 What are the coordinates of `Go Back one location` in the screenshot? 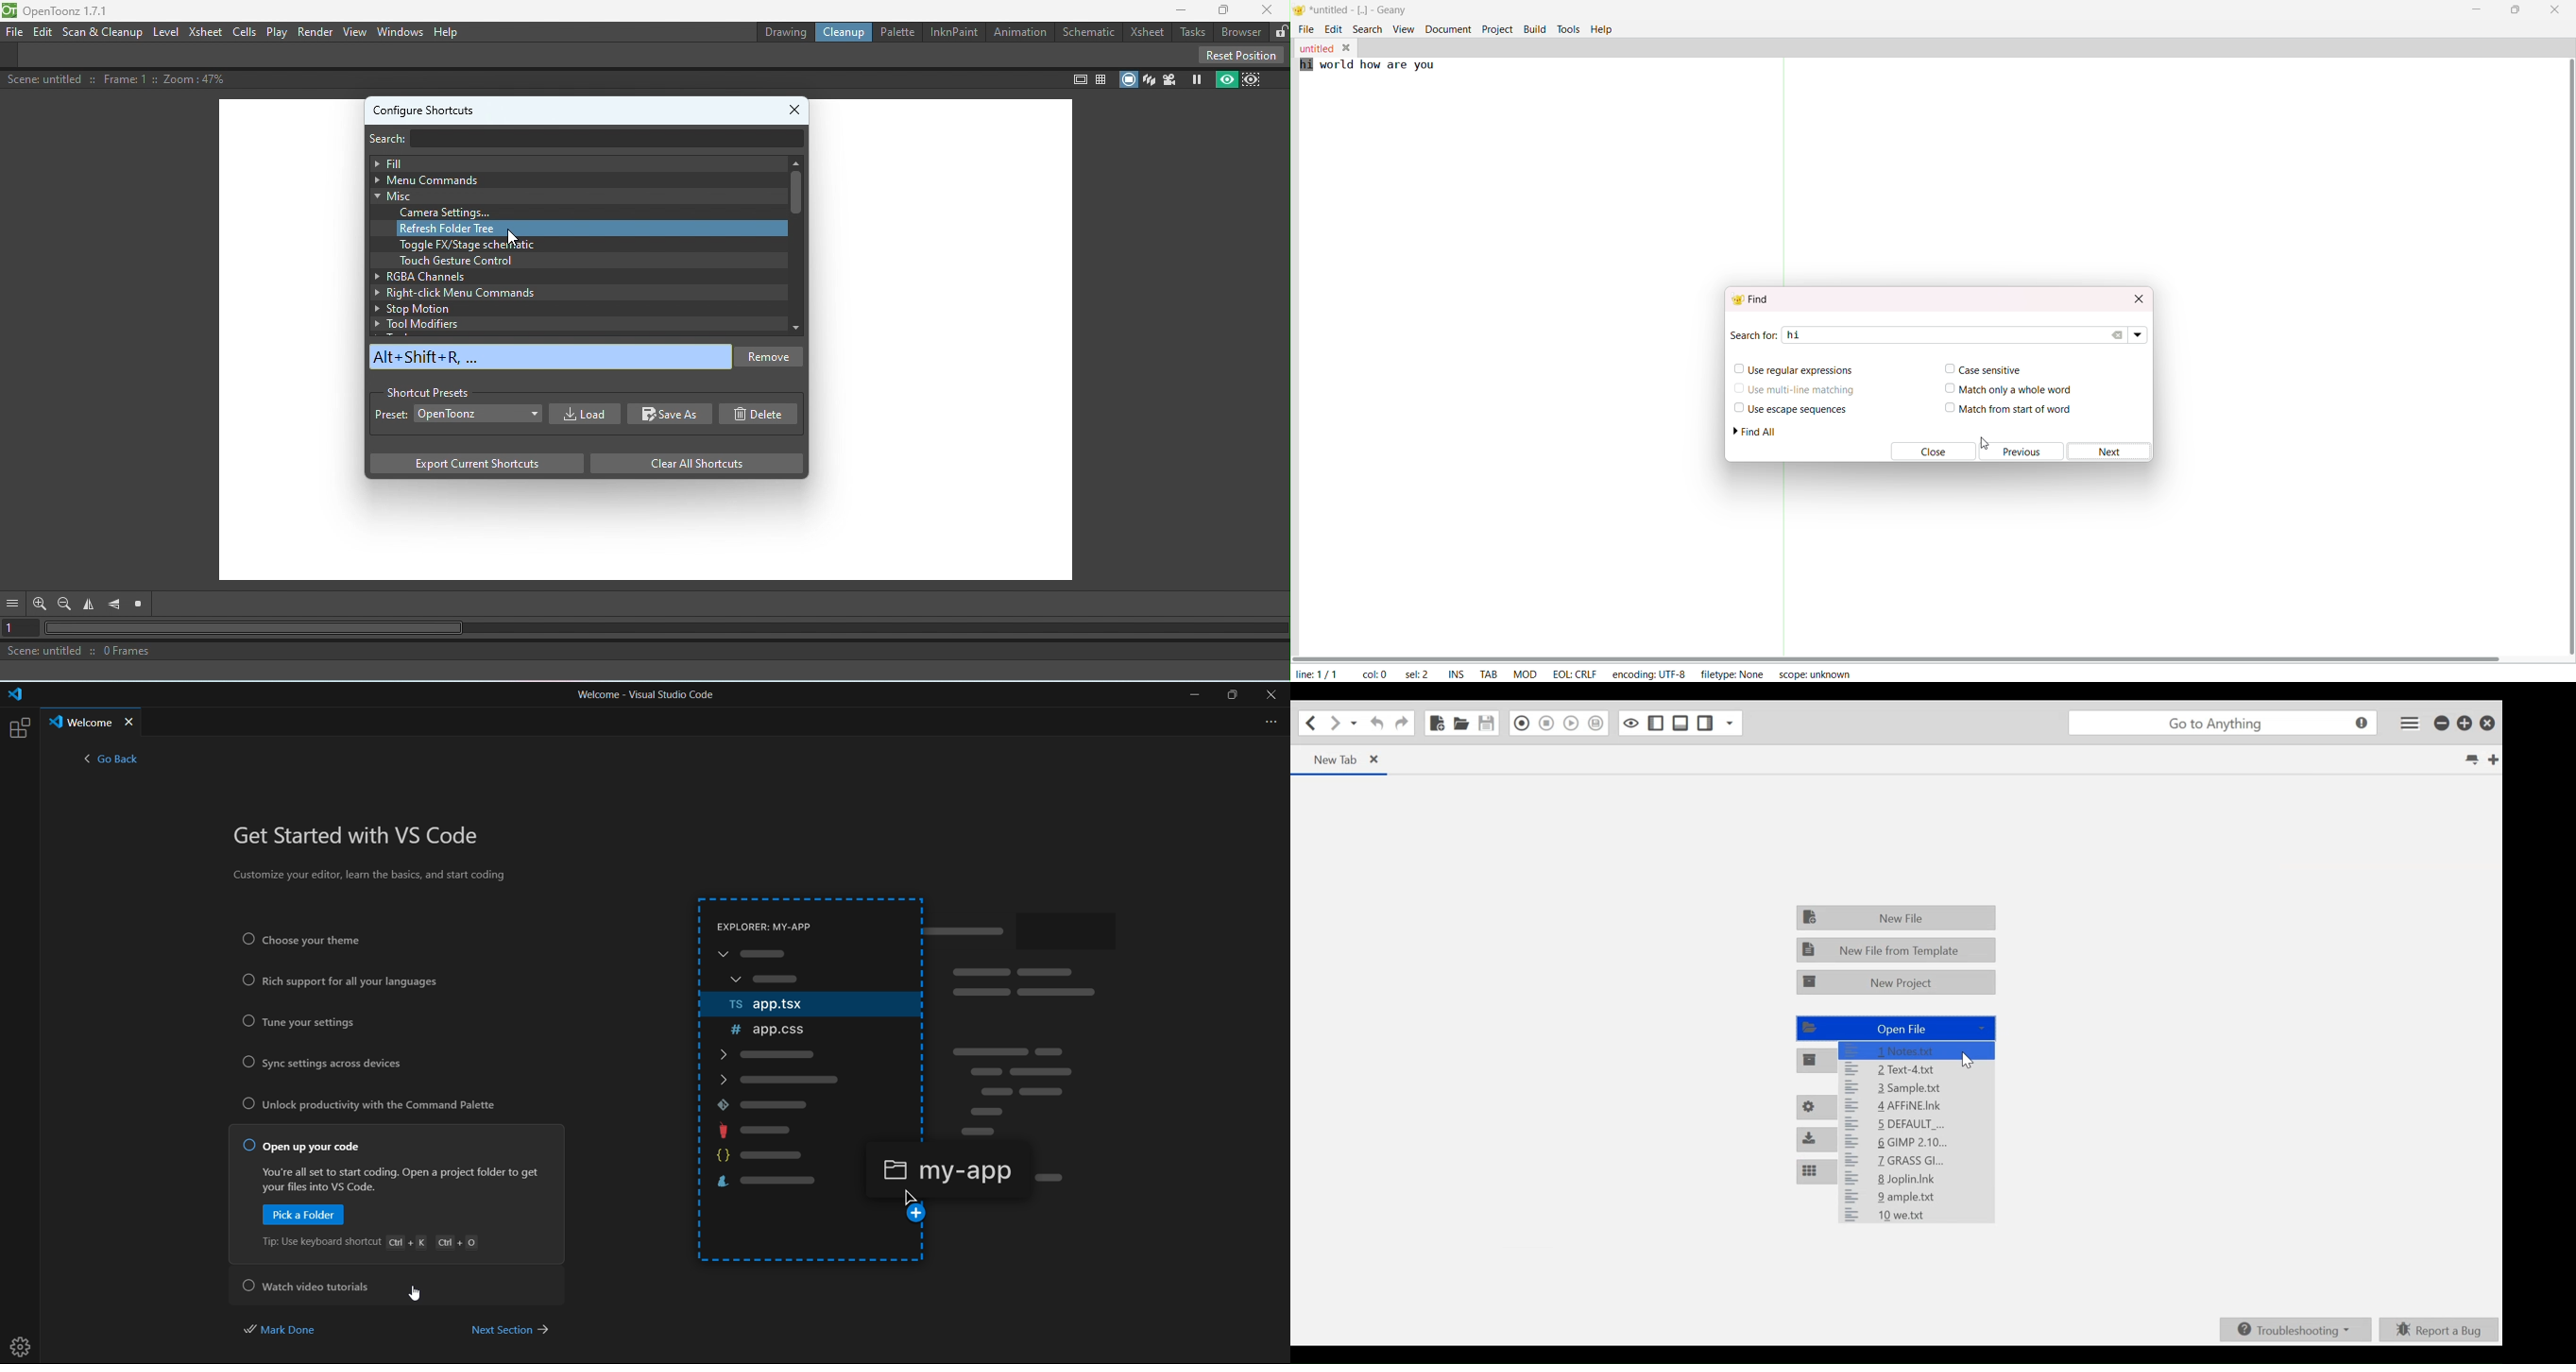 It's located at (1311, 722).